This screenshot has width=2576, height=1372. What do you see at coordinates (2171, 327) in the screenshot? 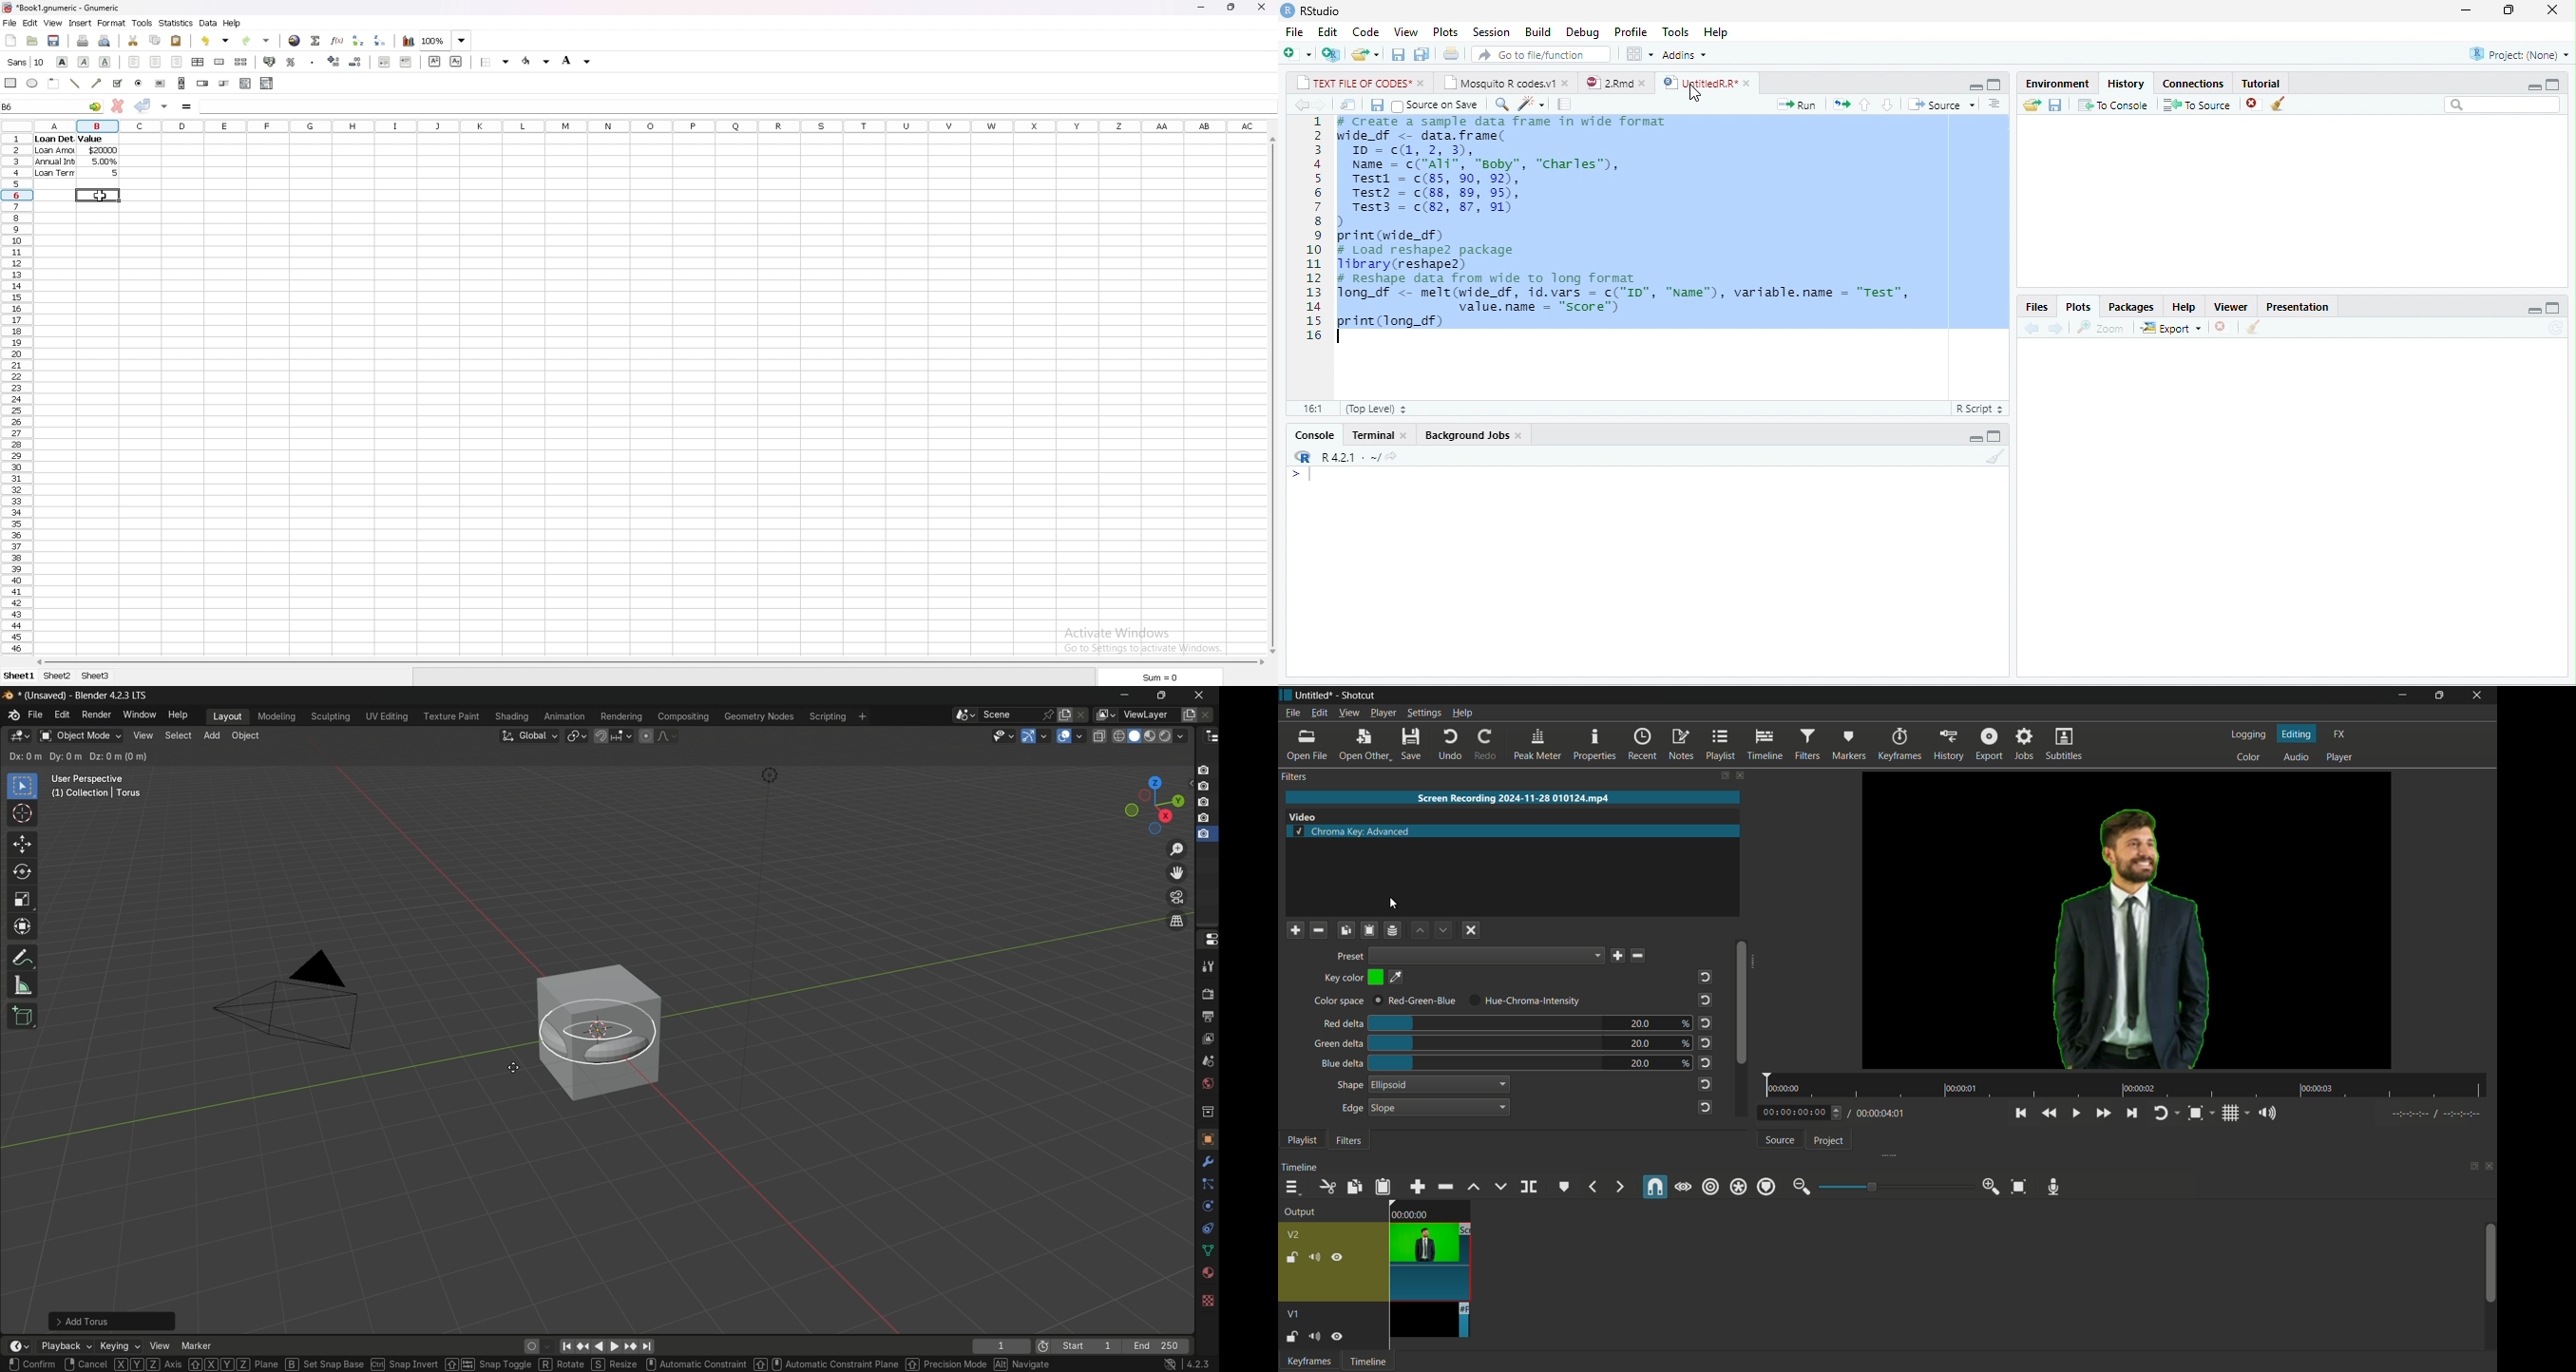
I see `Export` at bounding box center [2171, 327].